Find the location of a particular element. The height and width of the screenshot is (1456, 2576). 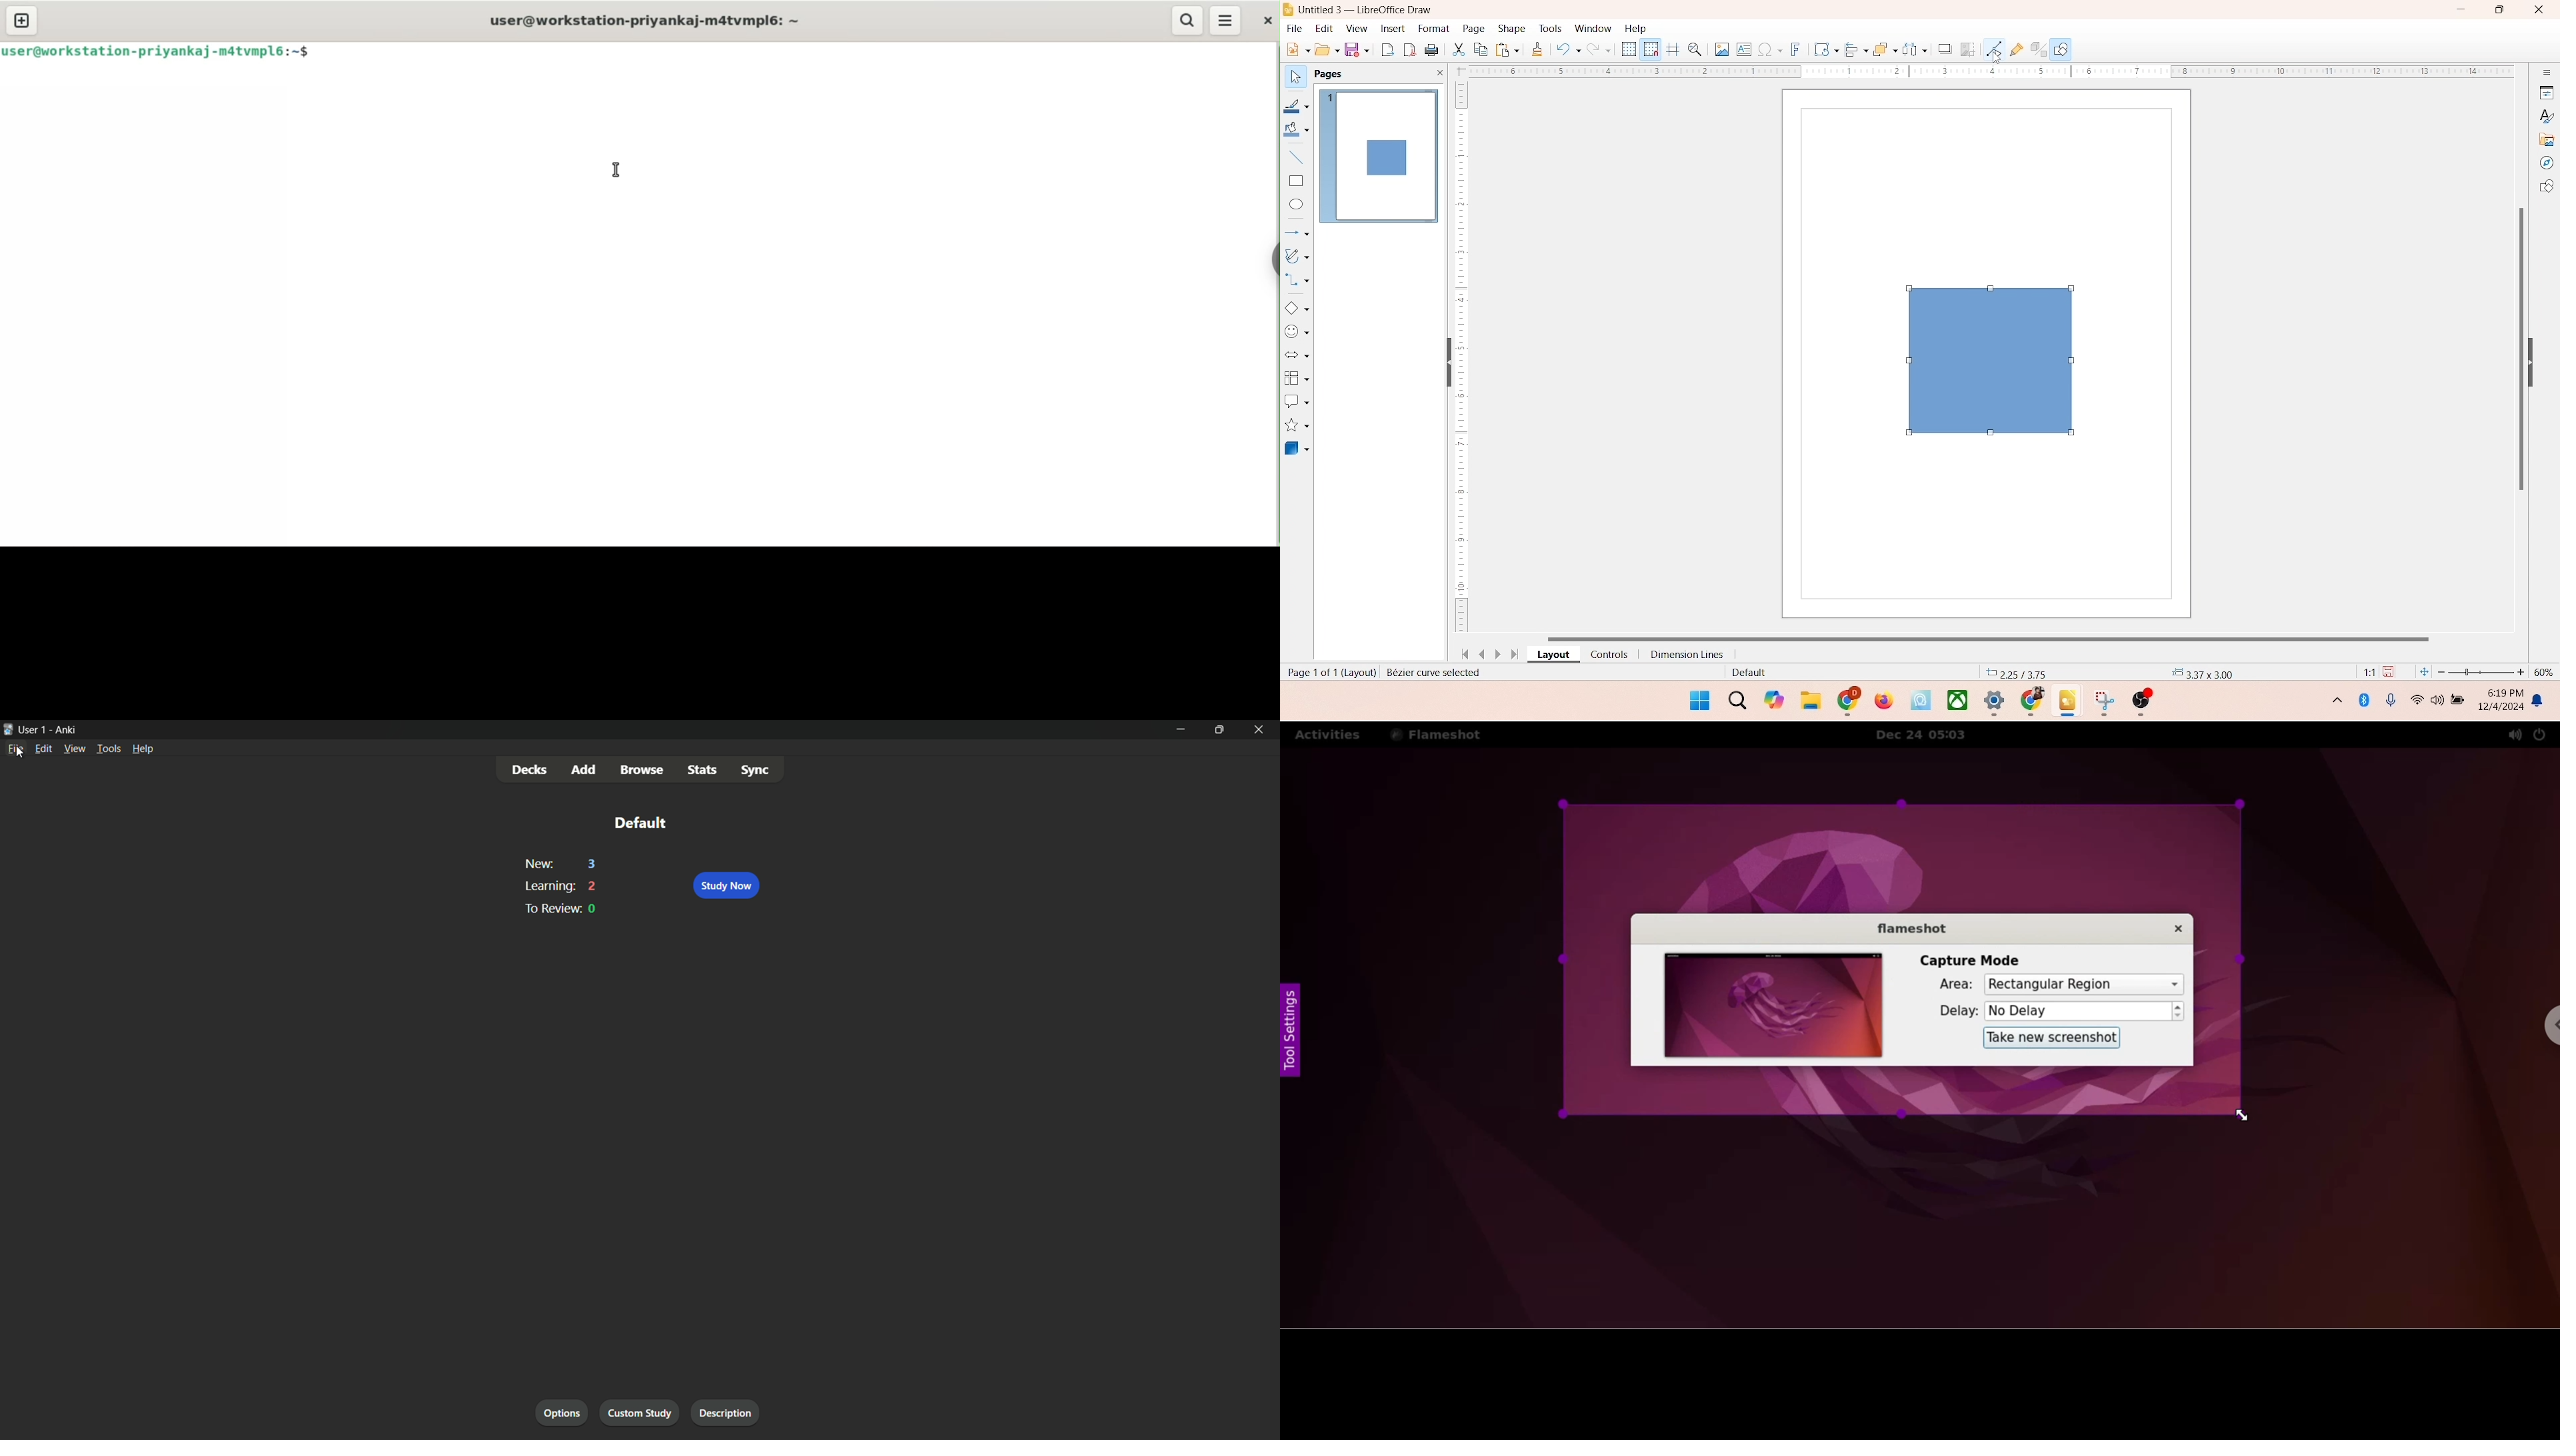

previous page is located at coordinates (1482, 654).